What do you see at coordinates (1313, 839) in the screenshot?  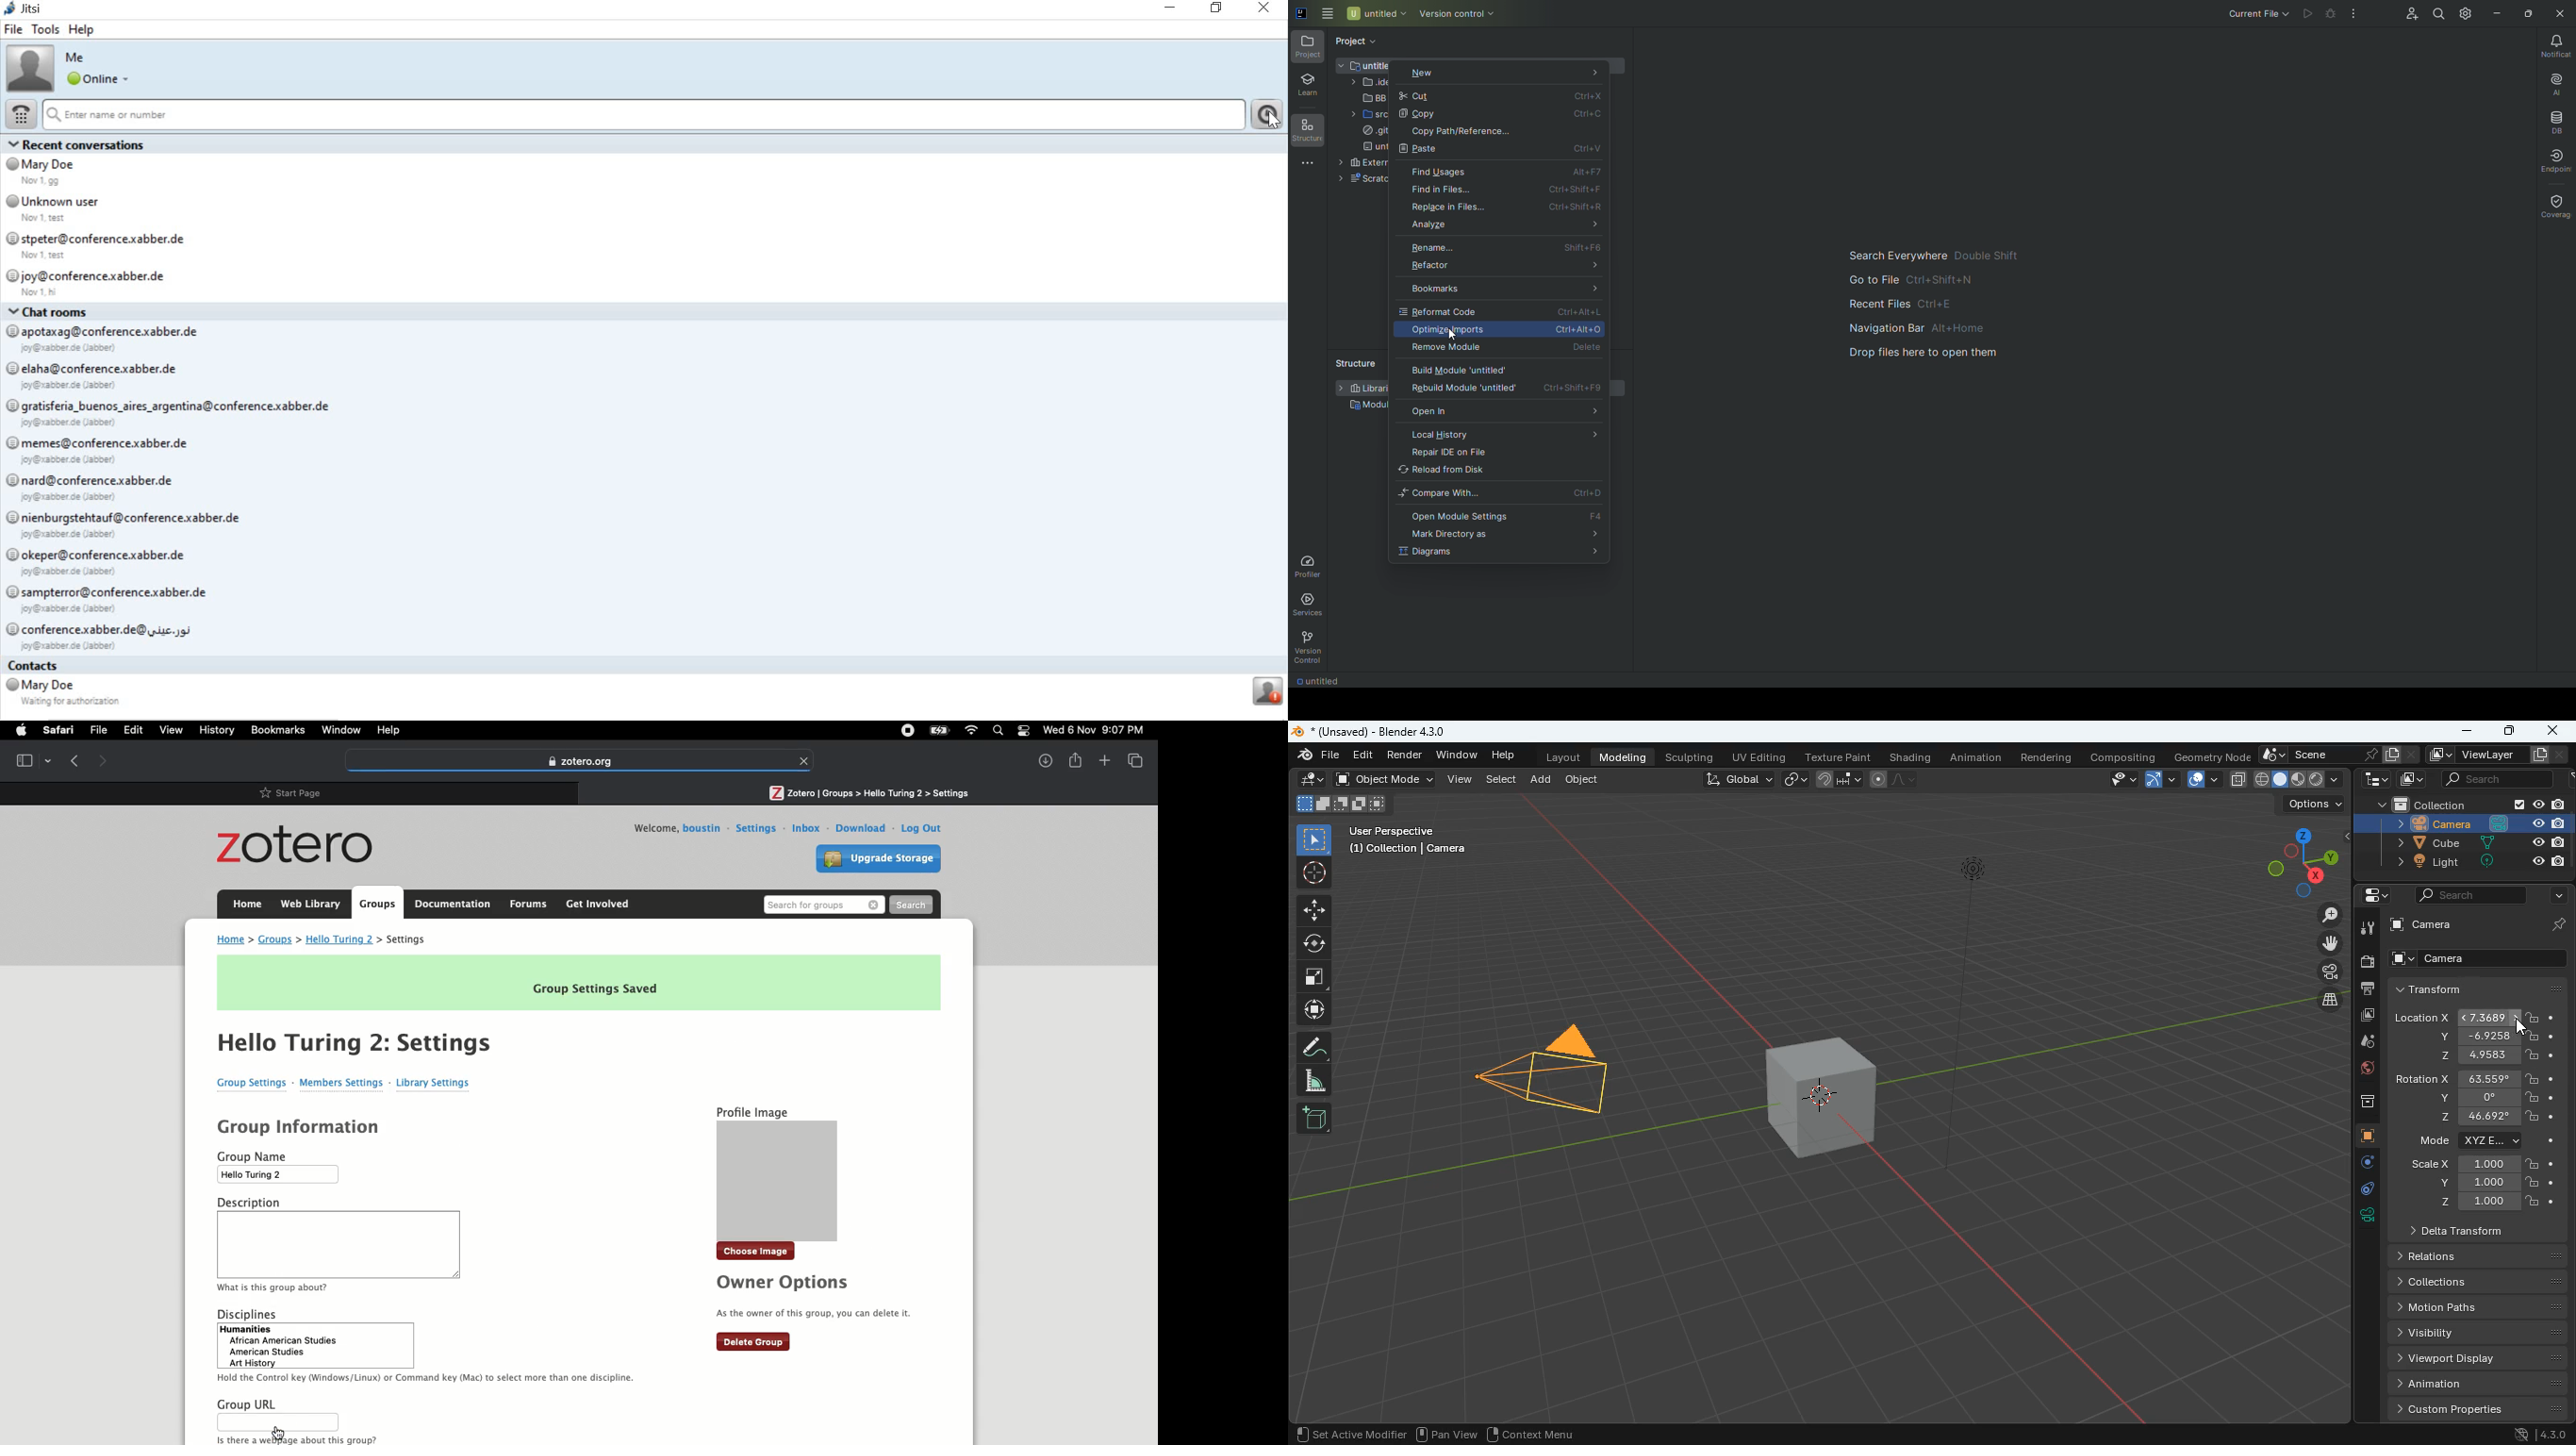 I see `select` at bounding box center [1313, 839].